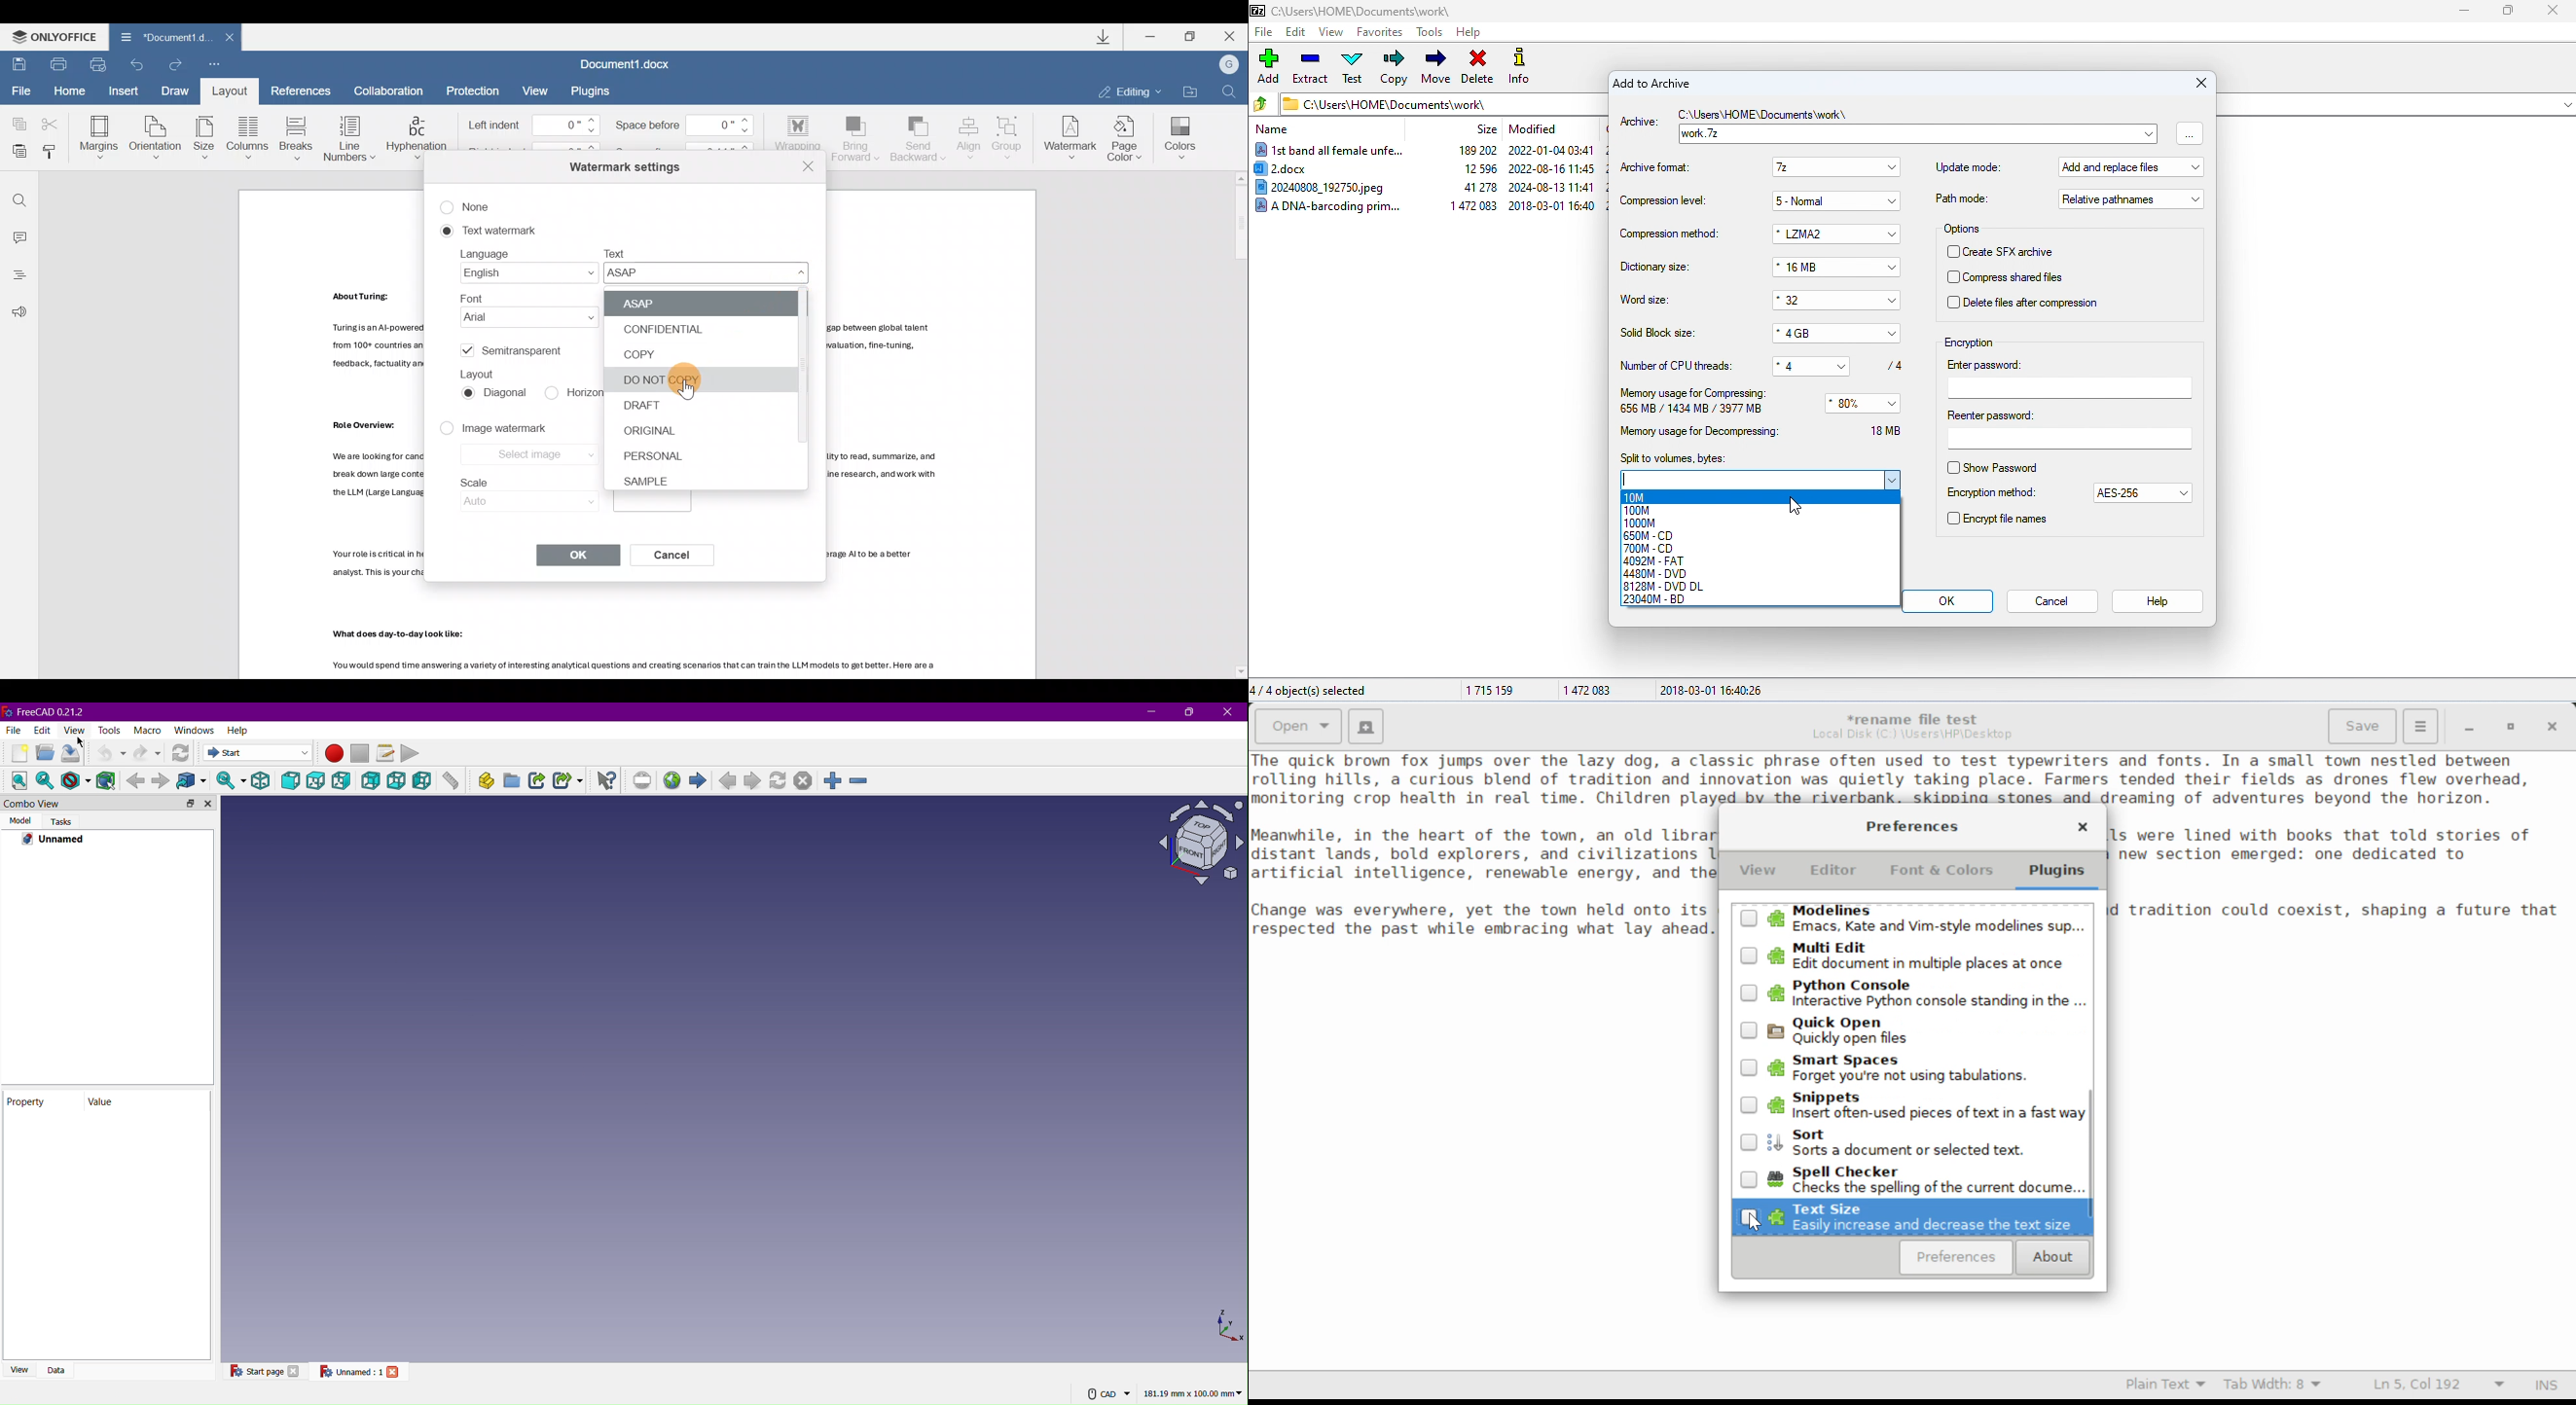  What do you see at coordinates (398, 782) in the screenshot?
I see `Bottom` at bounding box center [398, 782].